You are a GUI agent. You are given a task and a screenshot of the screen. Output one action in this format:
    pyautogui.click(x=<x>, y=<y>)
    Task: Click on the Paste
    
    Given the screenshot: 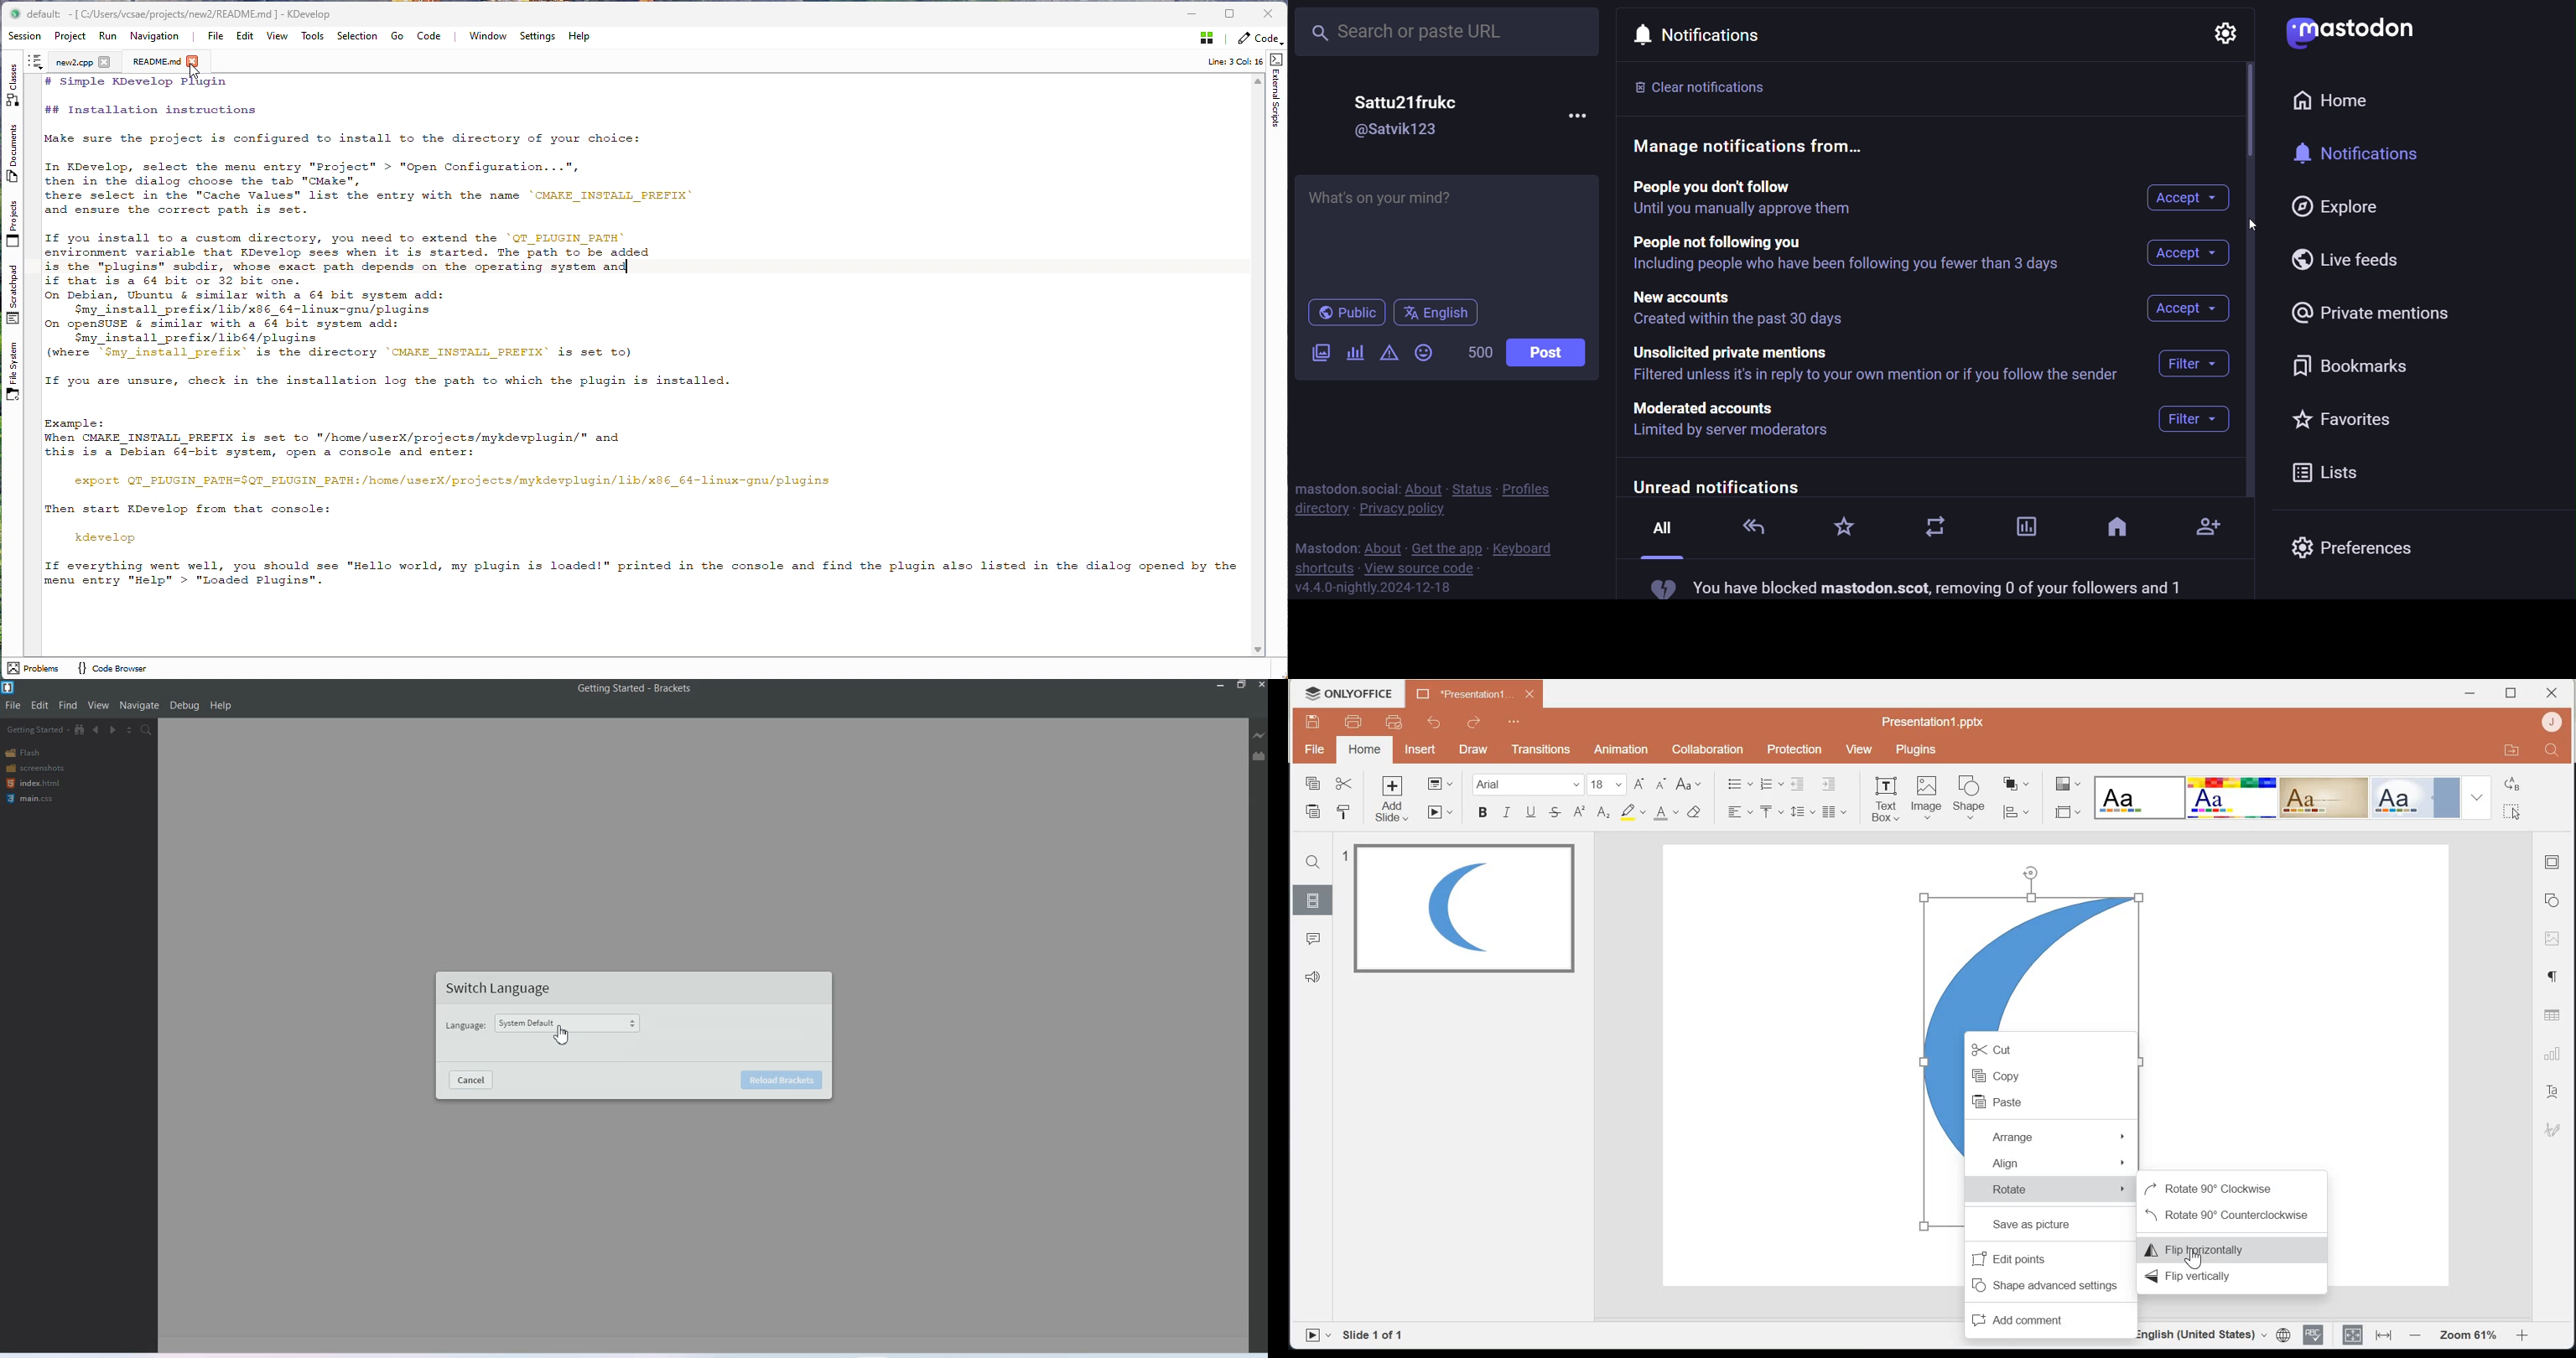 What is the action you would take?
    pyautogui.click(x=1313, y=811)
    